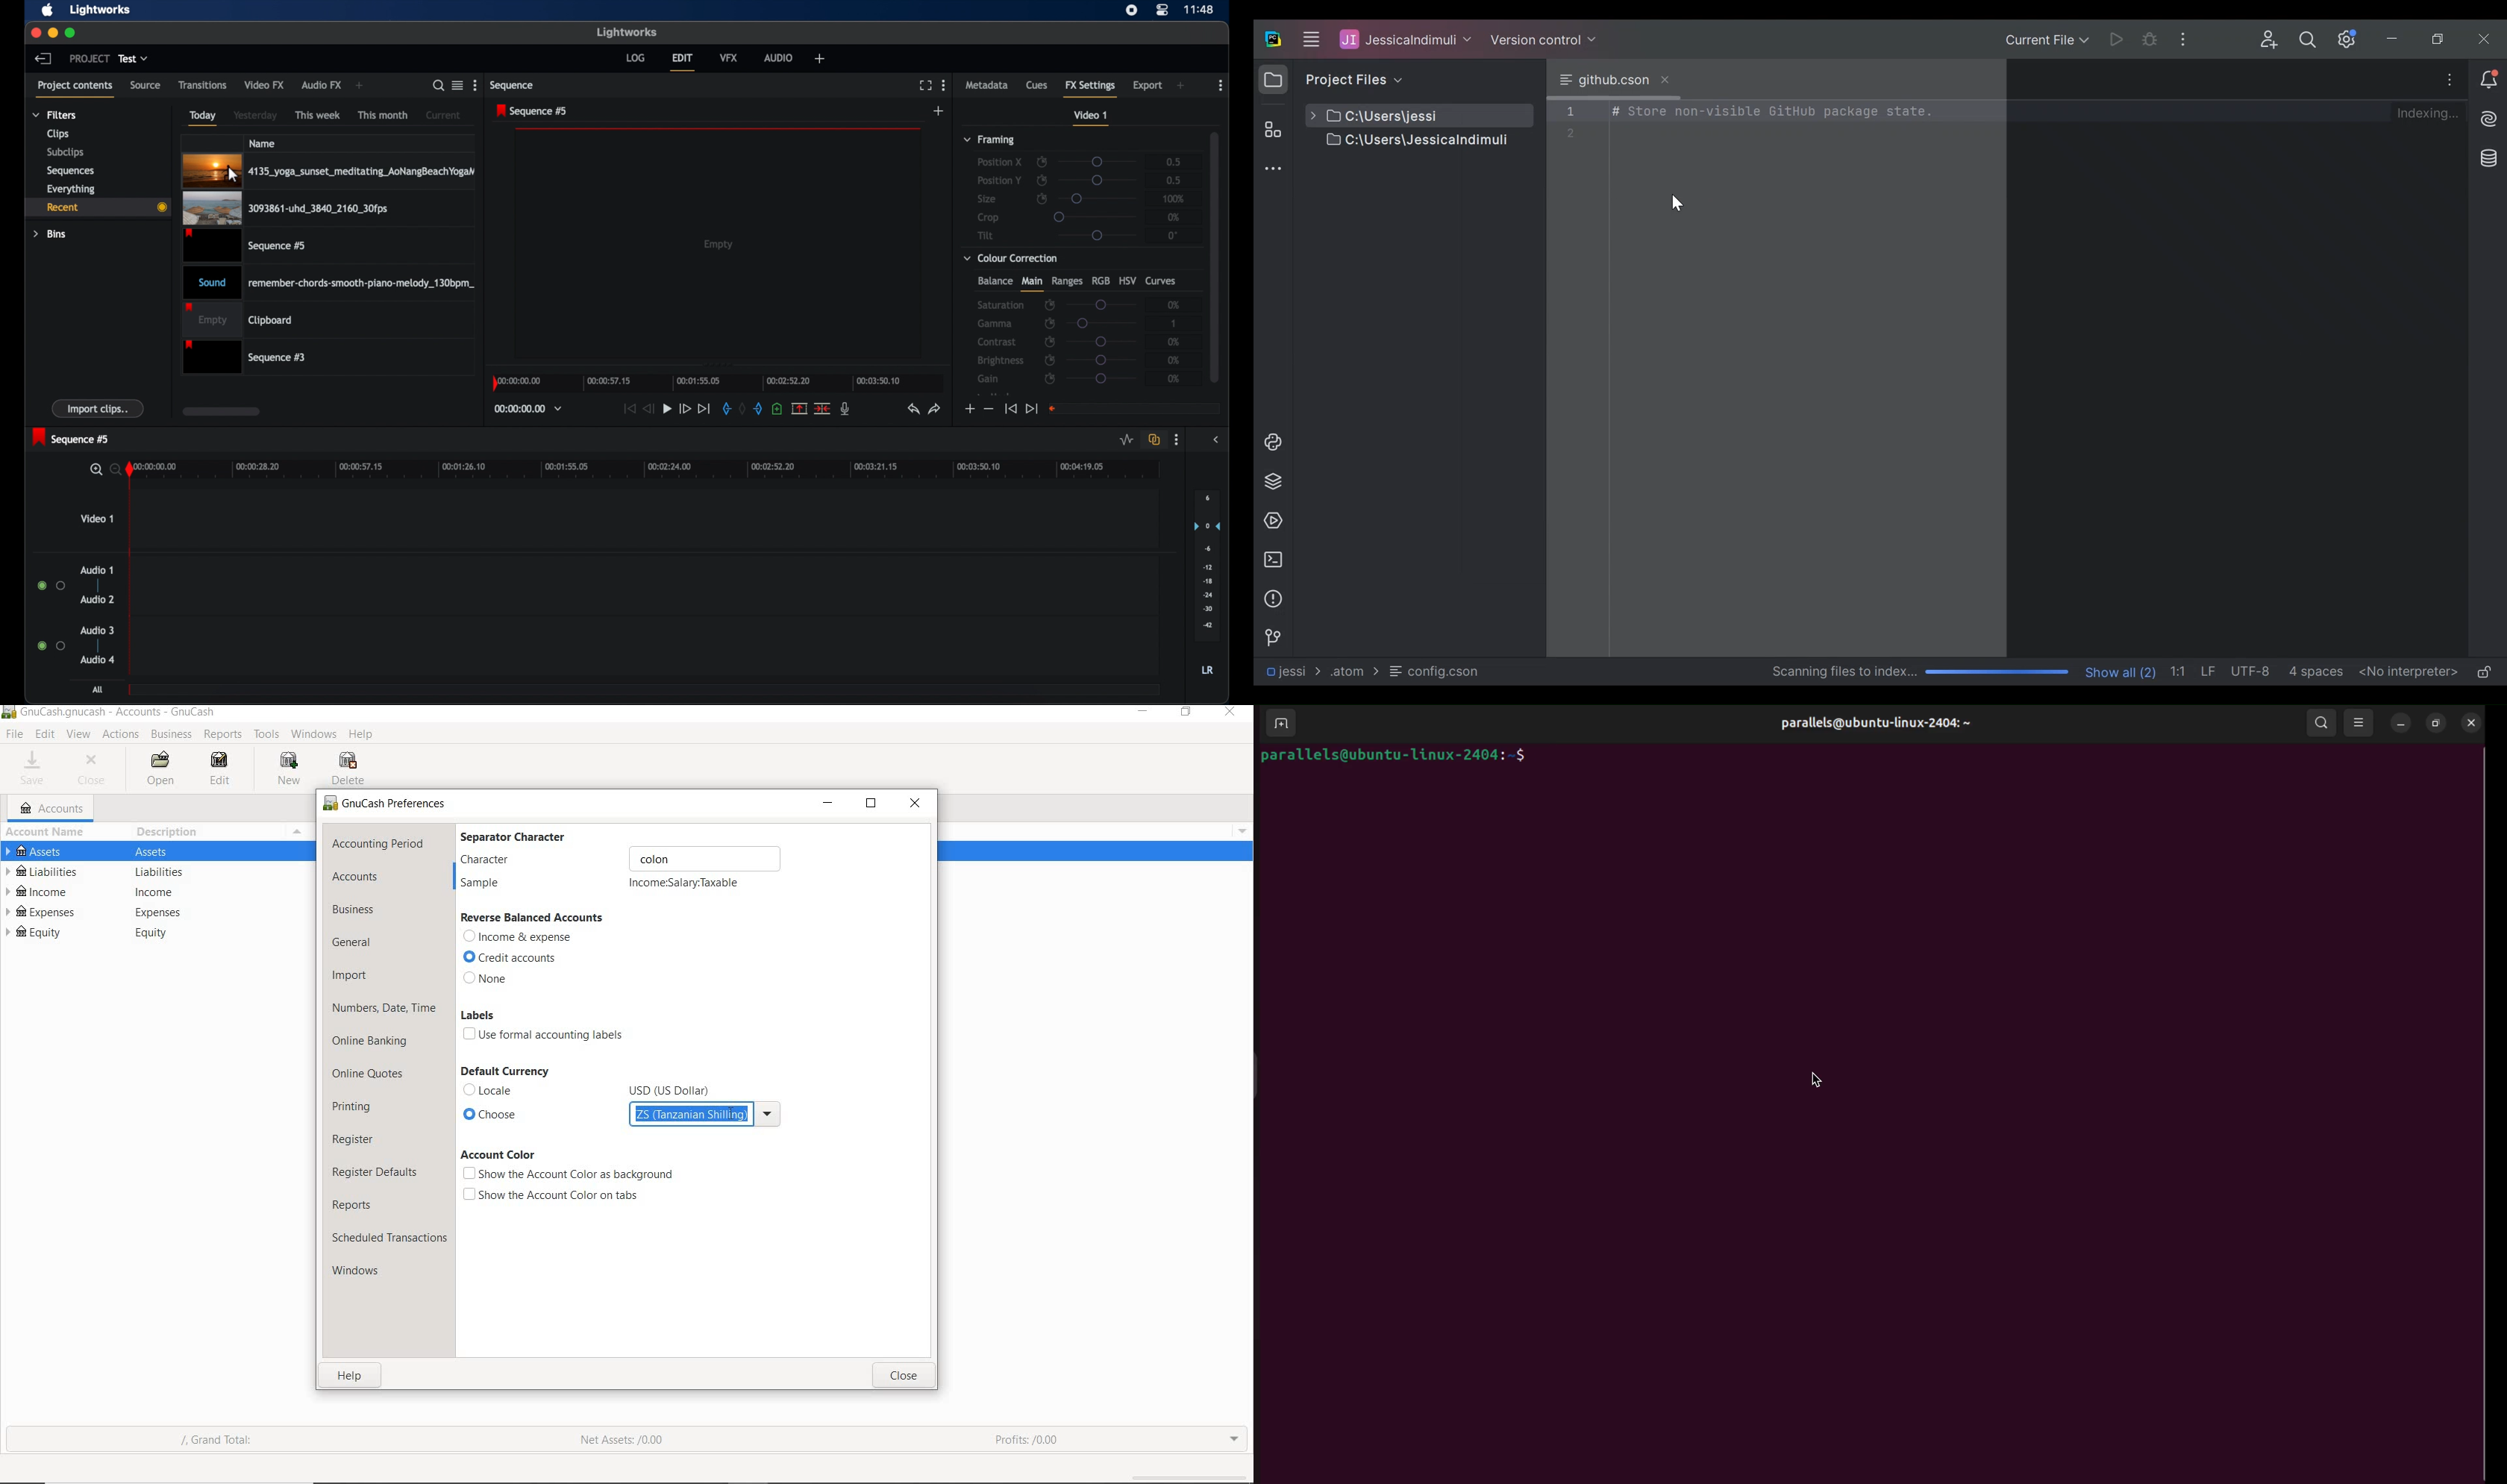  I want to click on , so click(401, 804).